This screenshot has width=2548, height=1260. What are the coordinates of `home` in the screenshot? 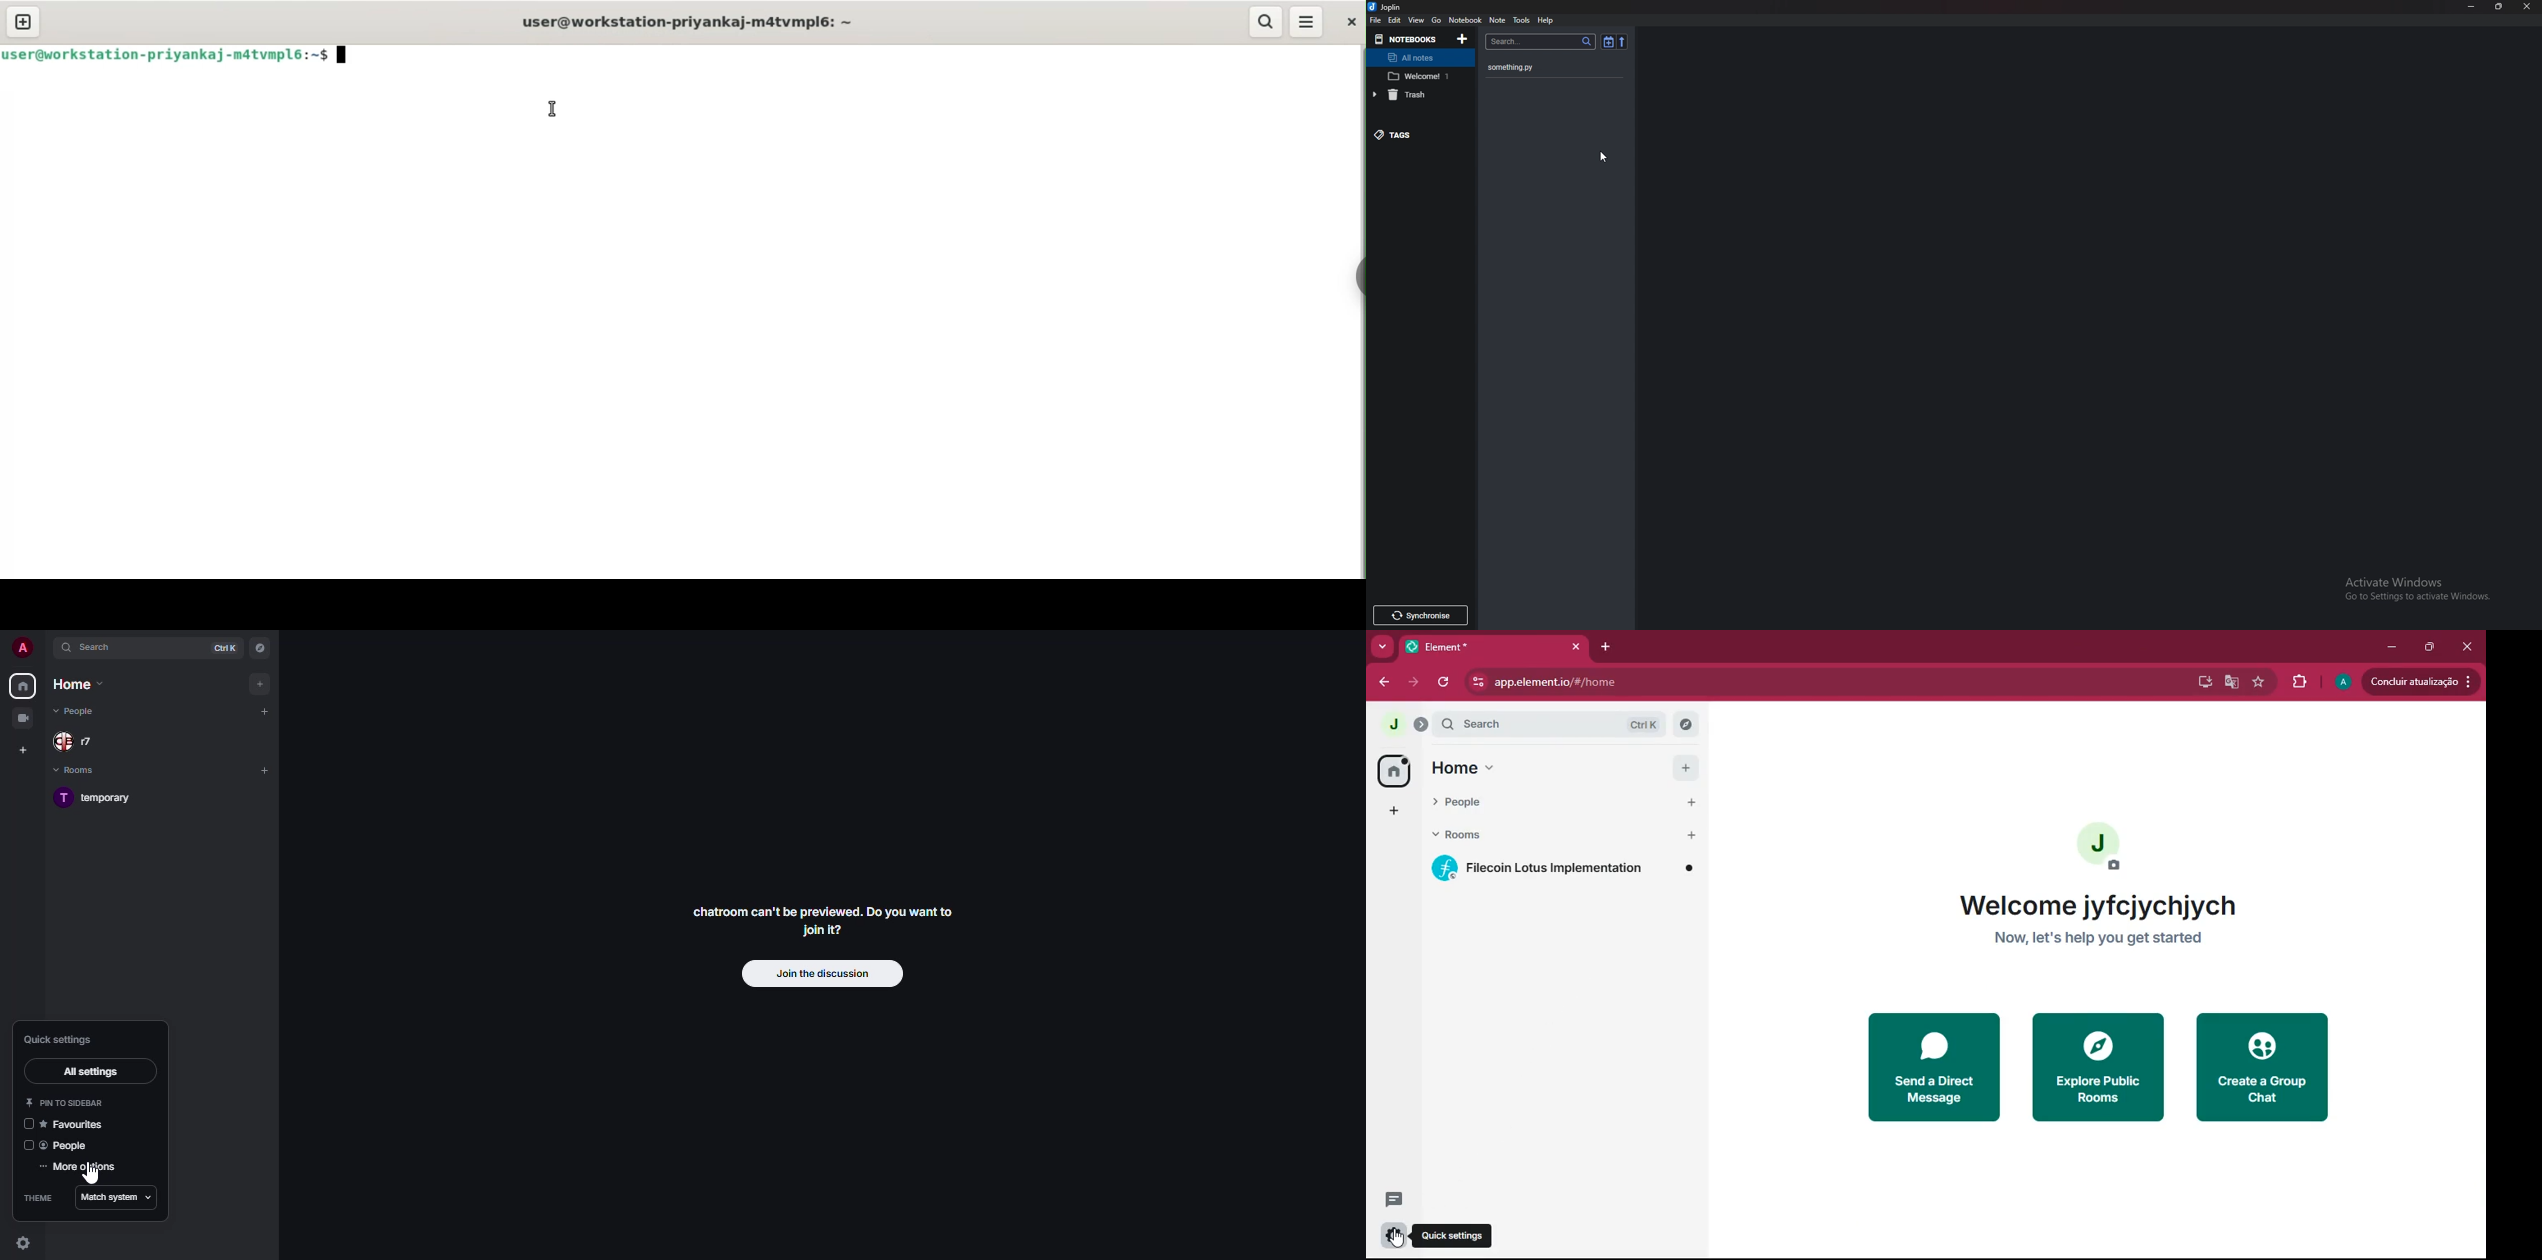 It's located at (78, 687).